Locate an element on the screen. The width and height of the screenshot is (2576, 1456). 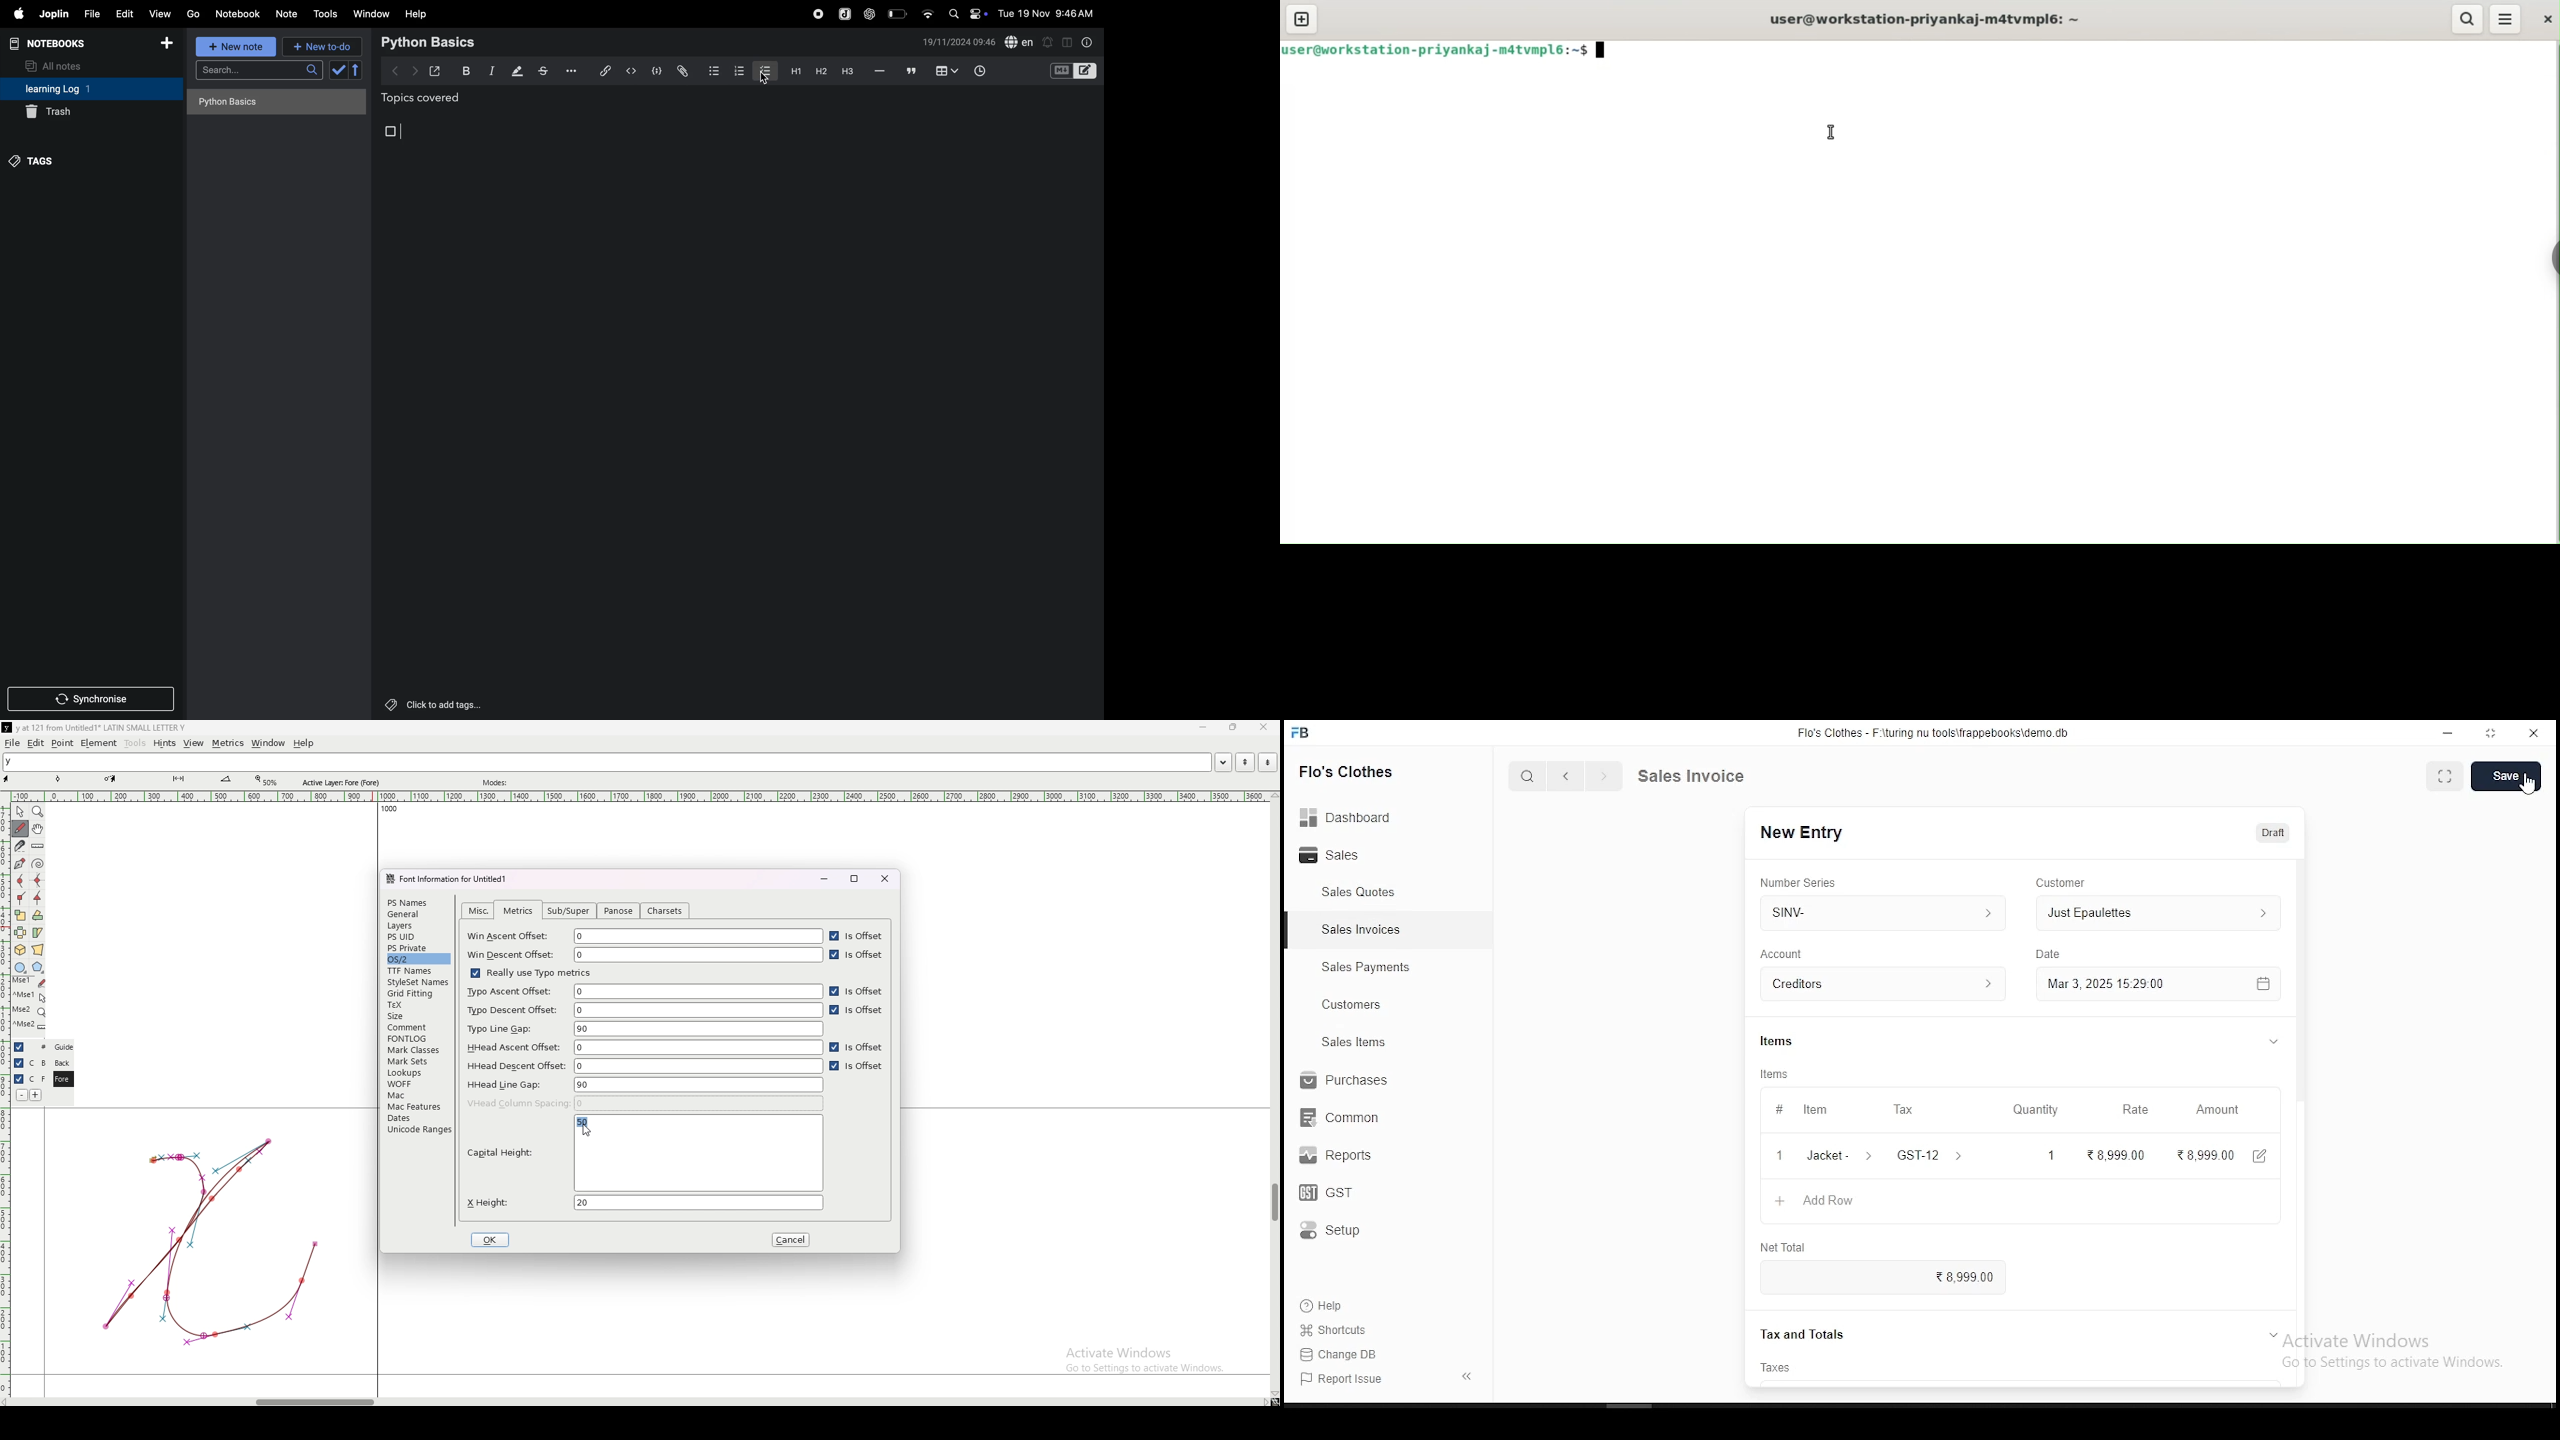
add table is located at coordinates (945, 72).